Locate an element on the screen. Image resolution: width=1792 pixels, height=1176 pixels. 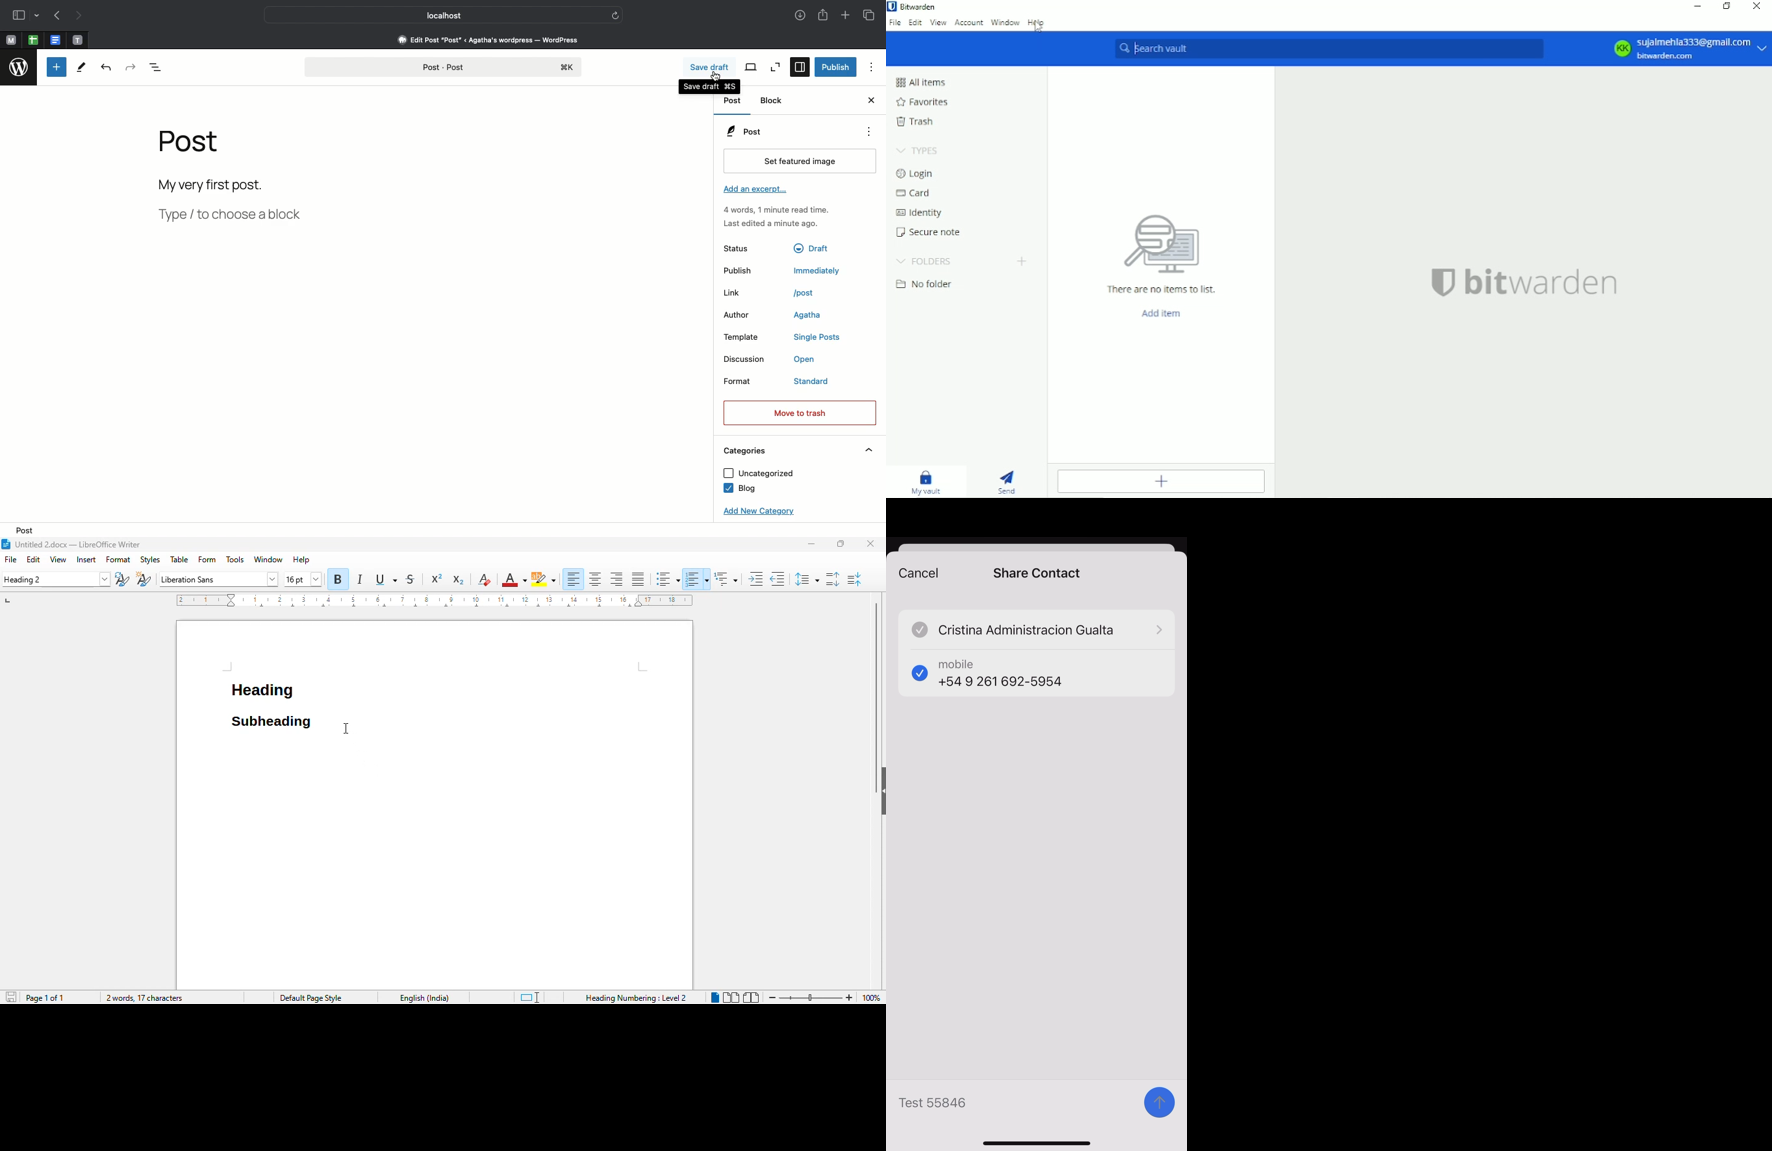
Send is located at coordinates (1011, 480).